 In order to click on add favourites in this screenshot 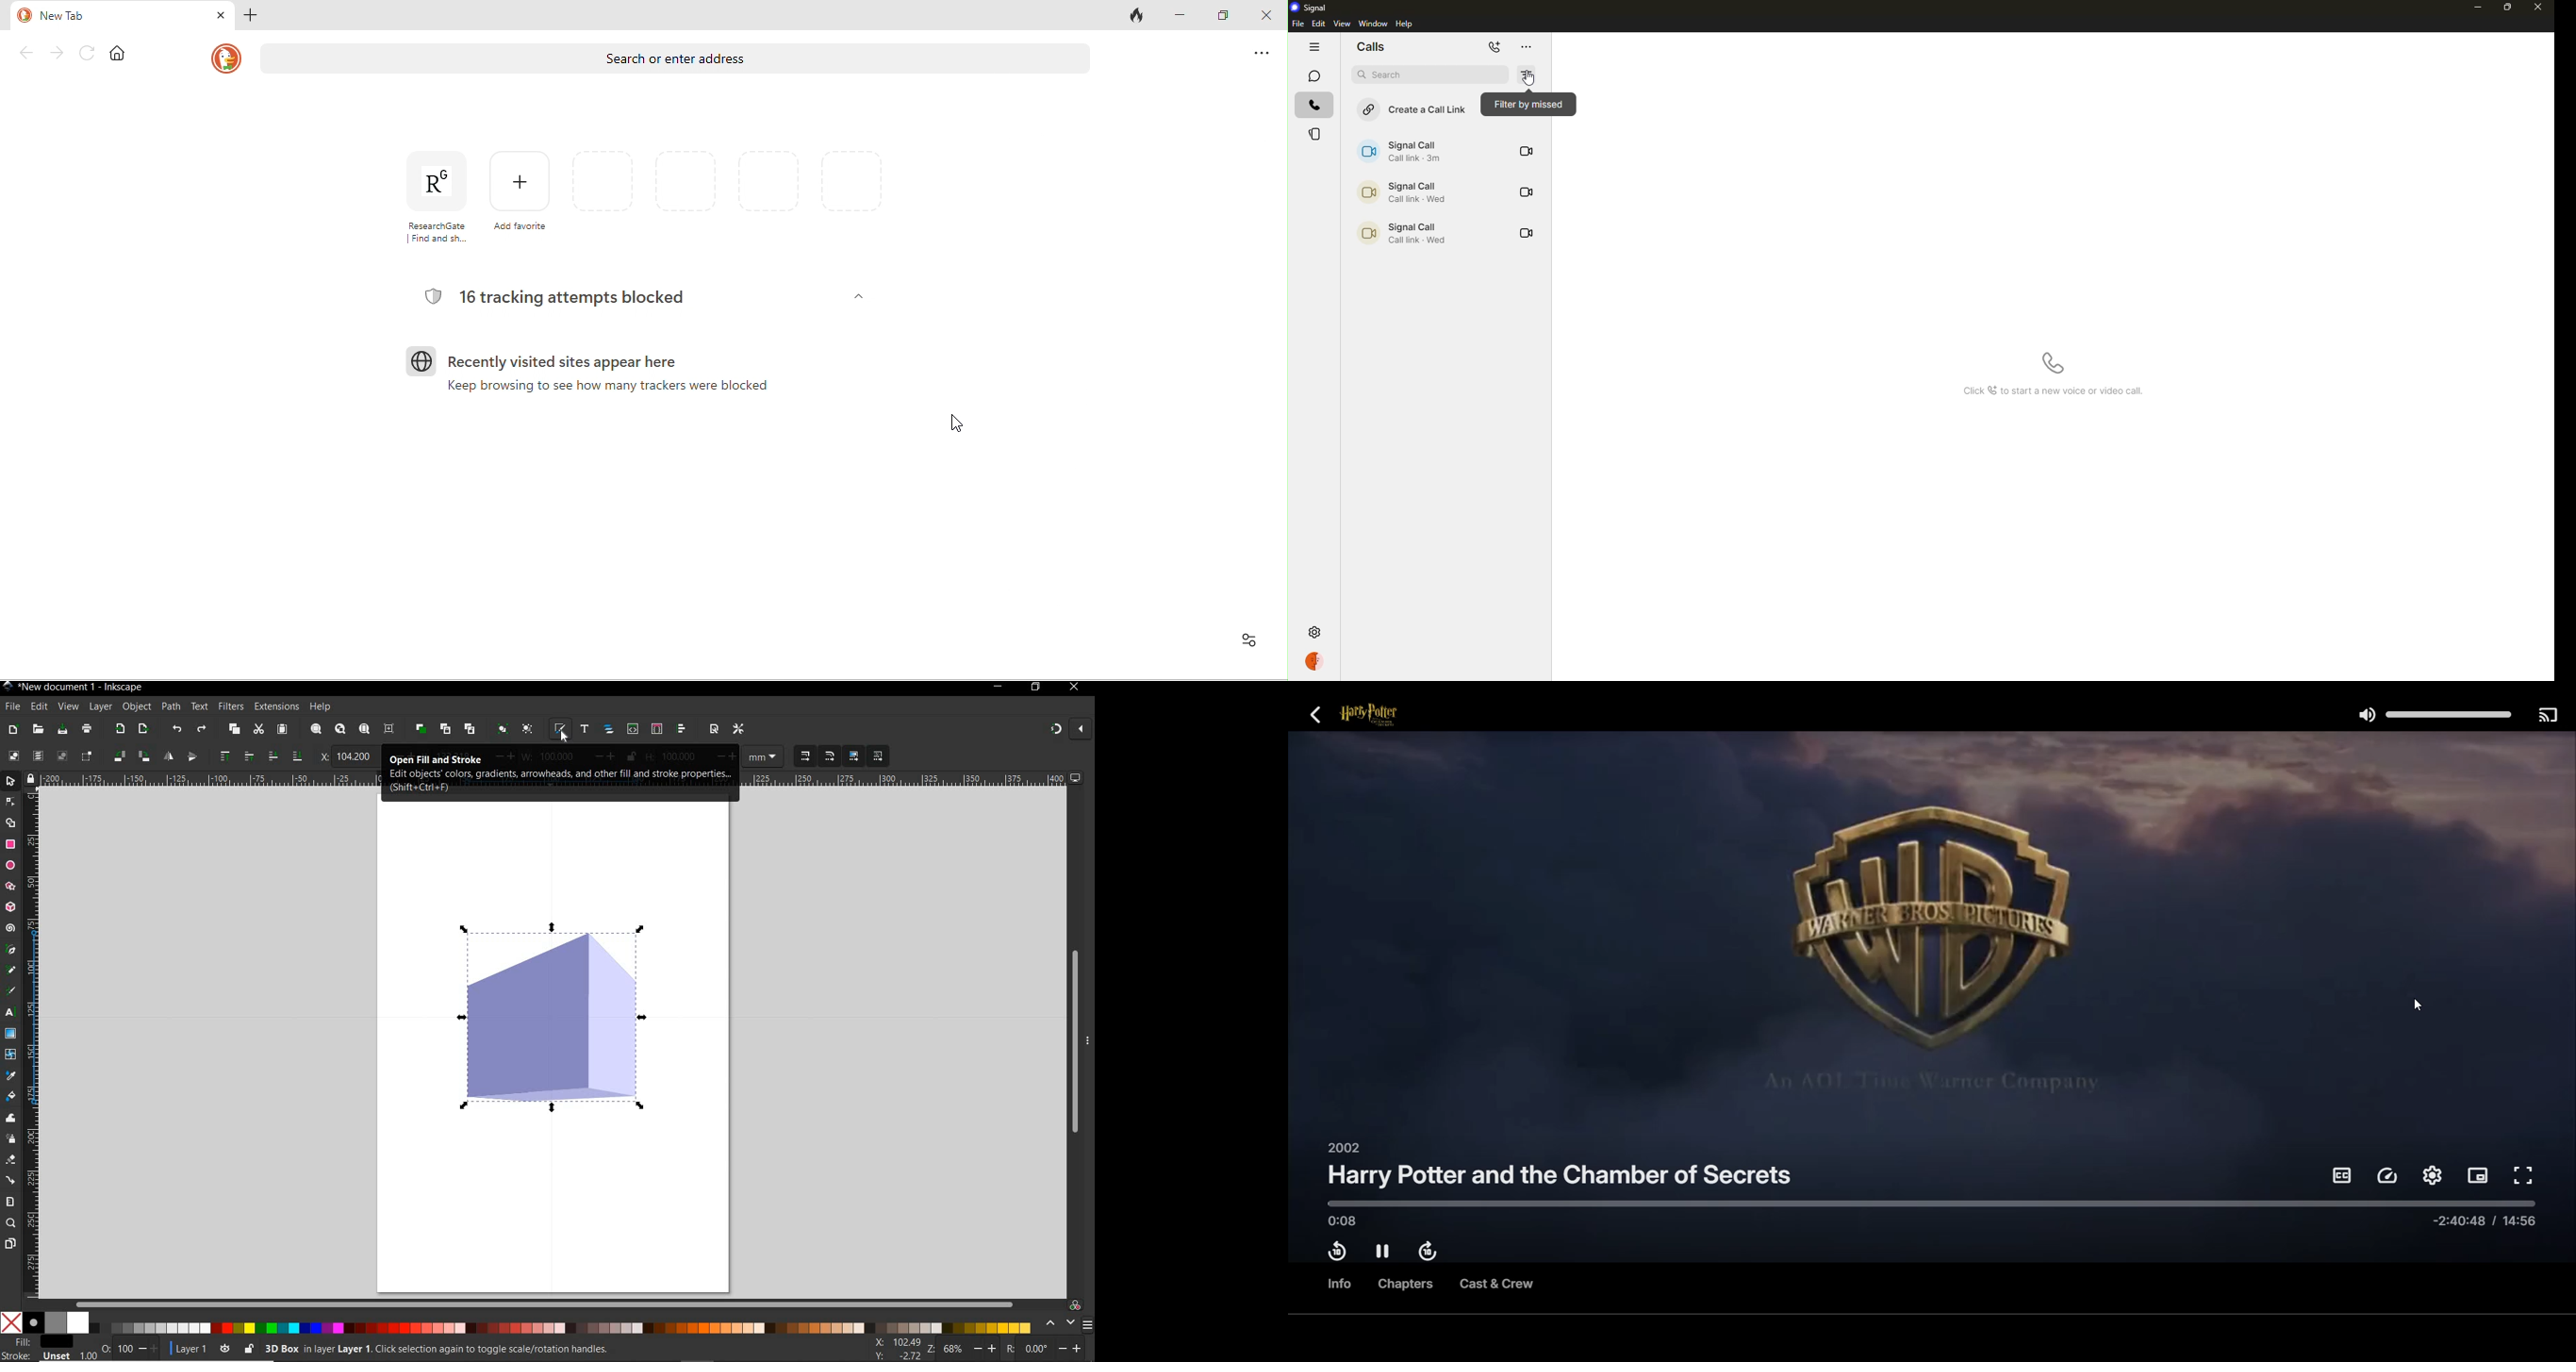, I will do `click(521, 192)`.